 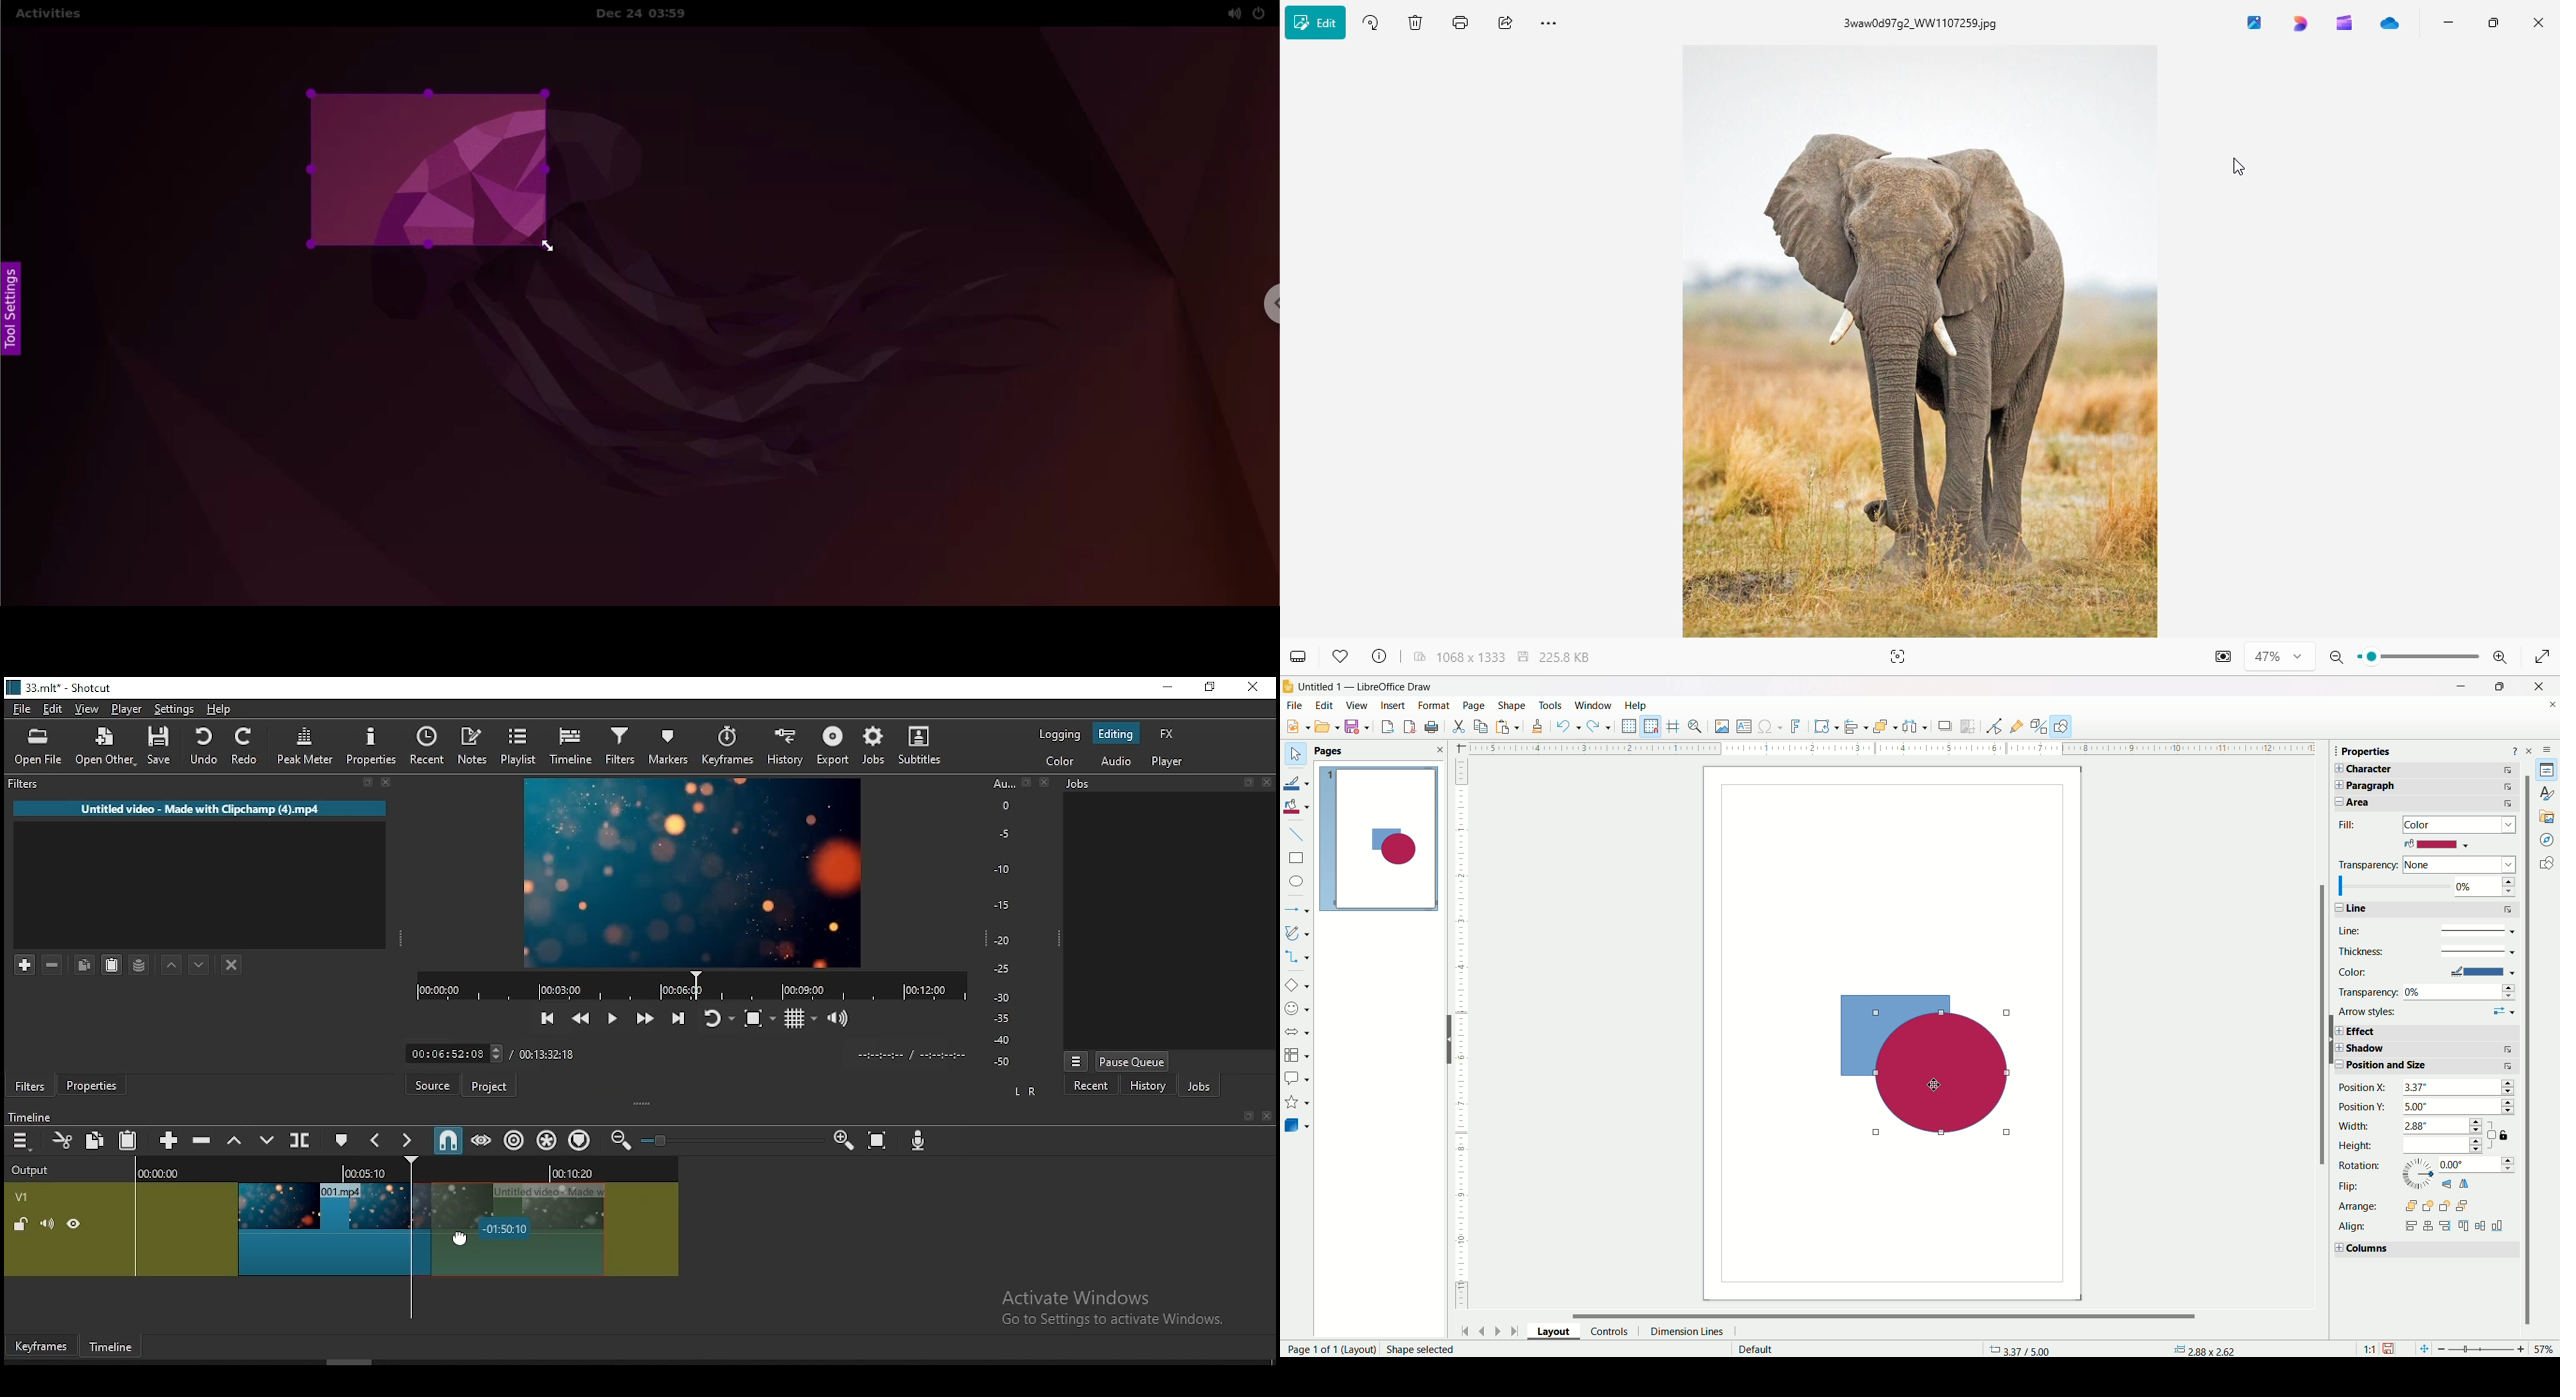 I want to click on tools, so click(x=1551, y=705).